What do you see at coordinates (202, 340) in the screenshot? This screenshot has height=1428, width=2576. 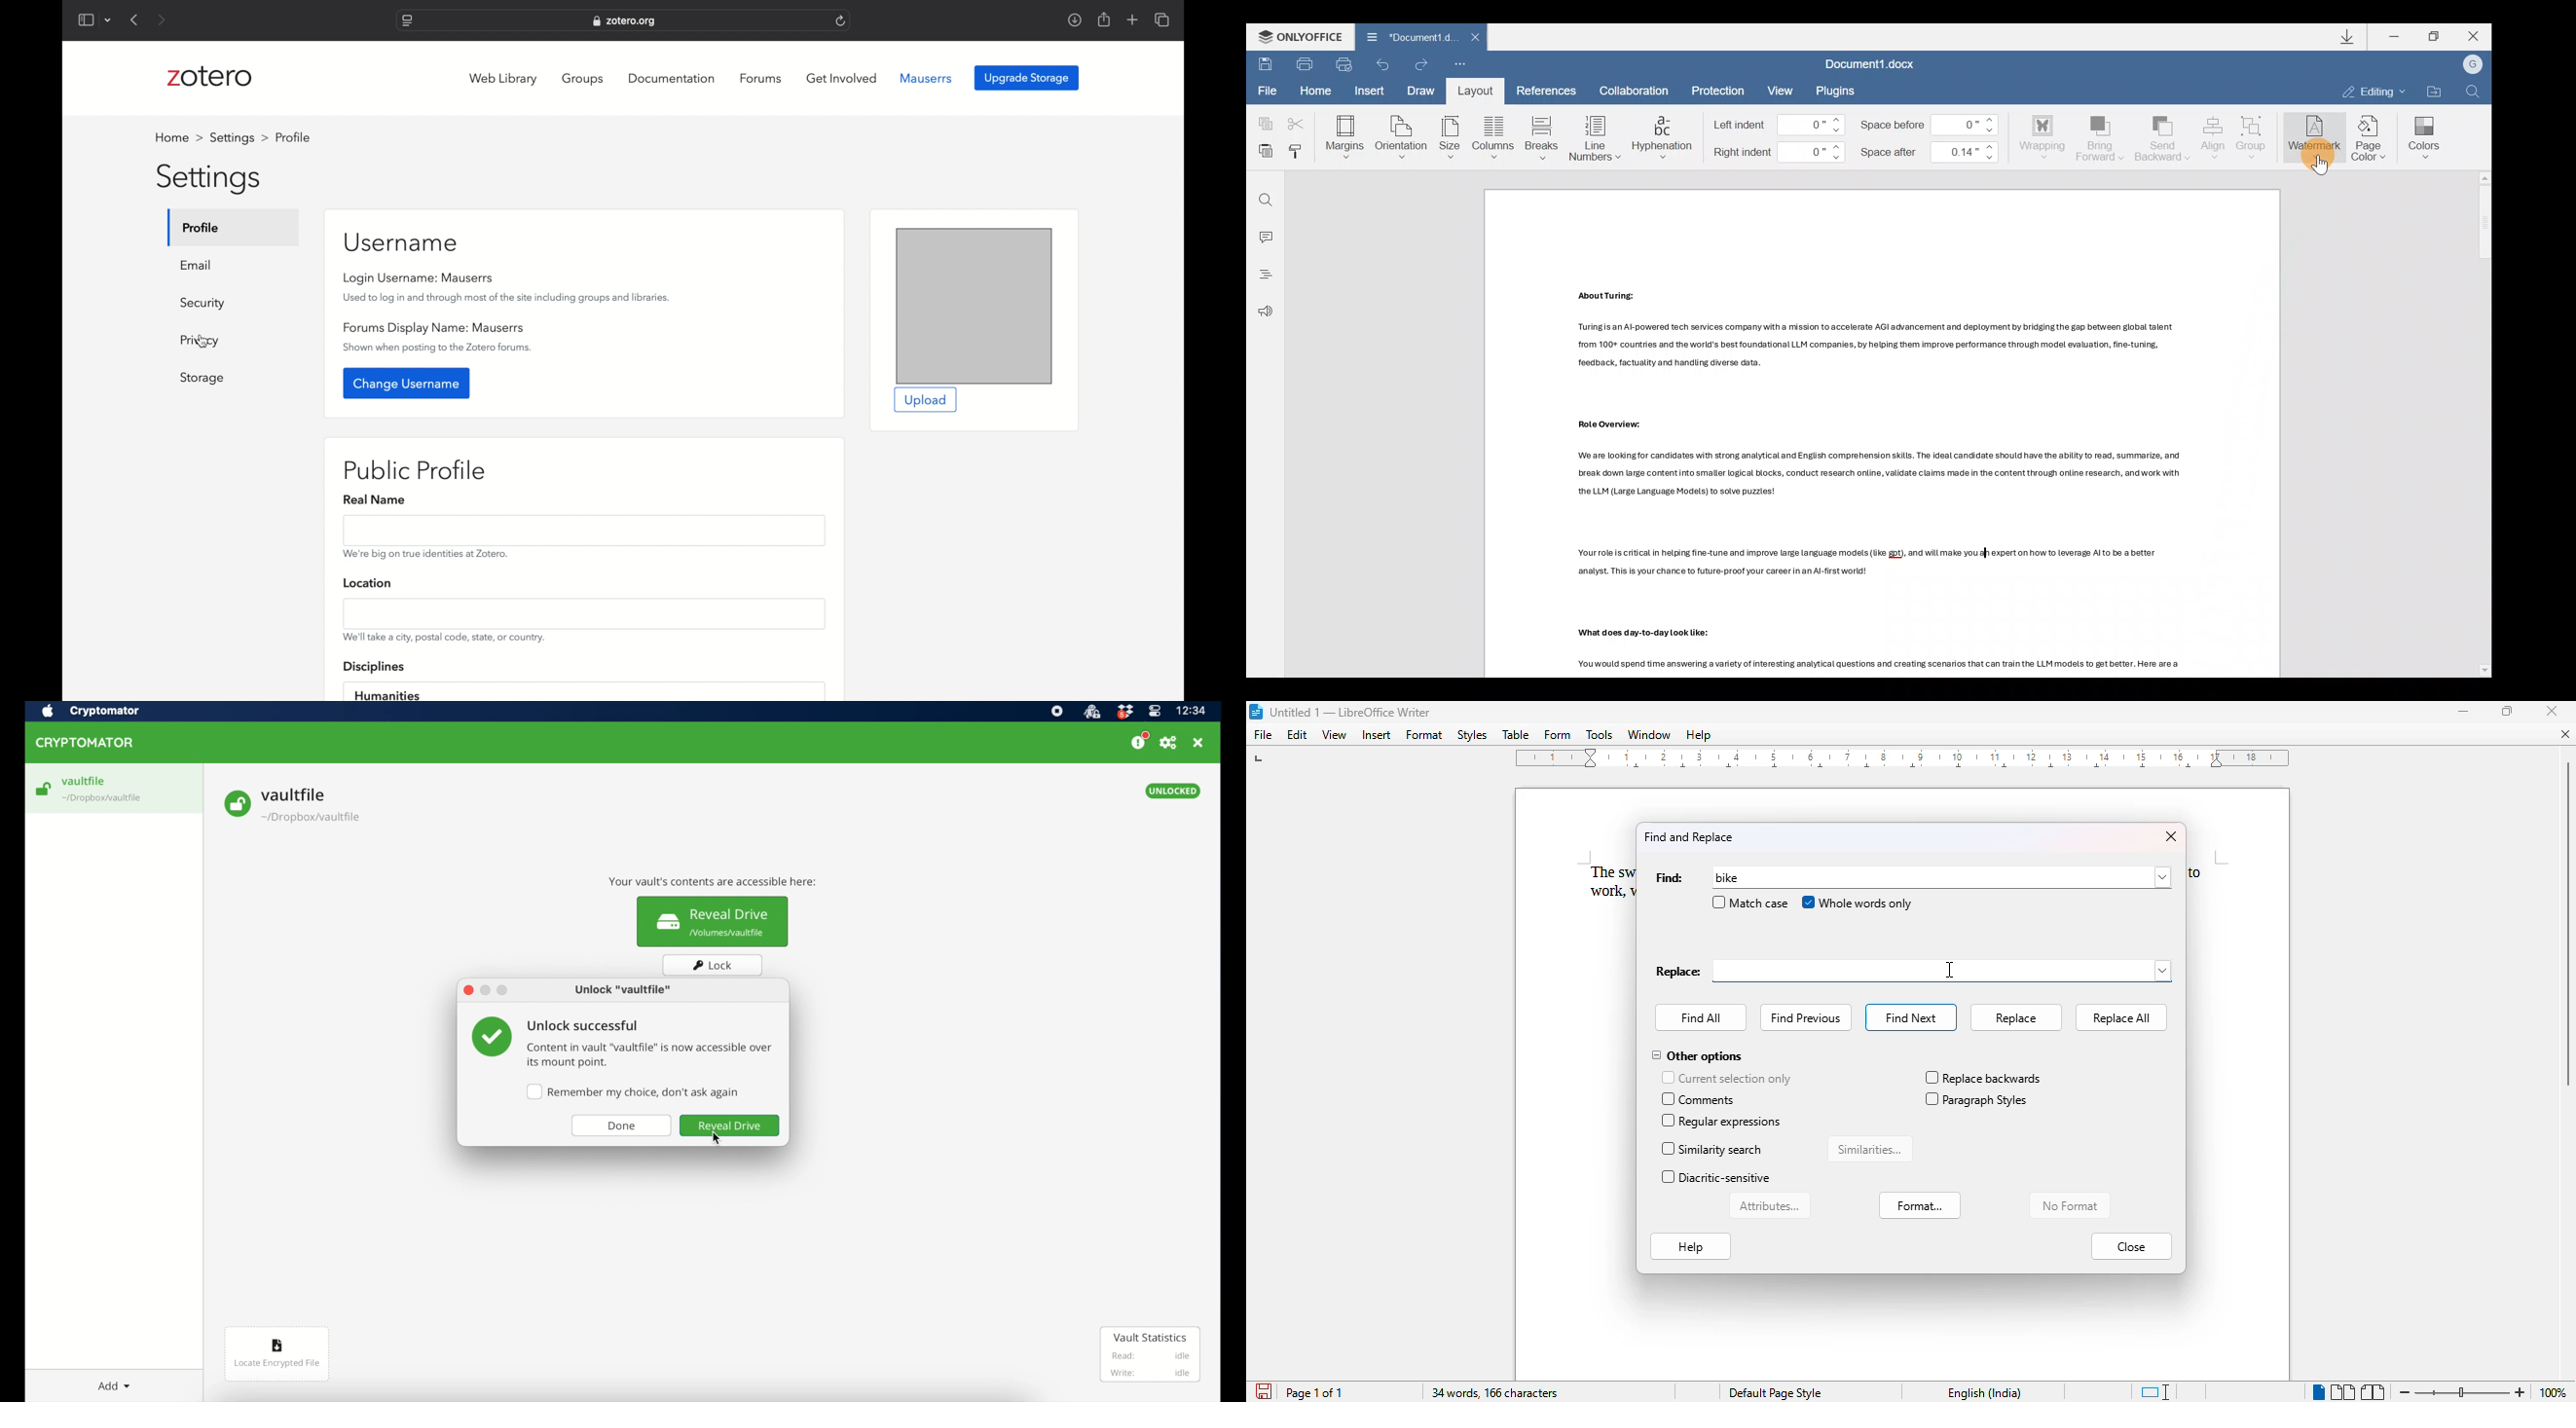 I see `cursor` at bounding box center [202, 340].